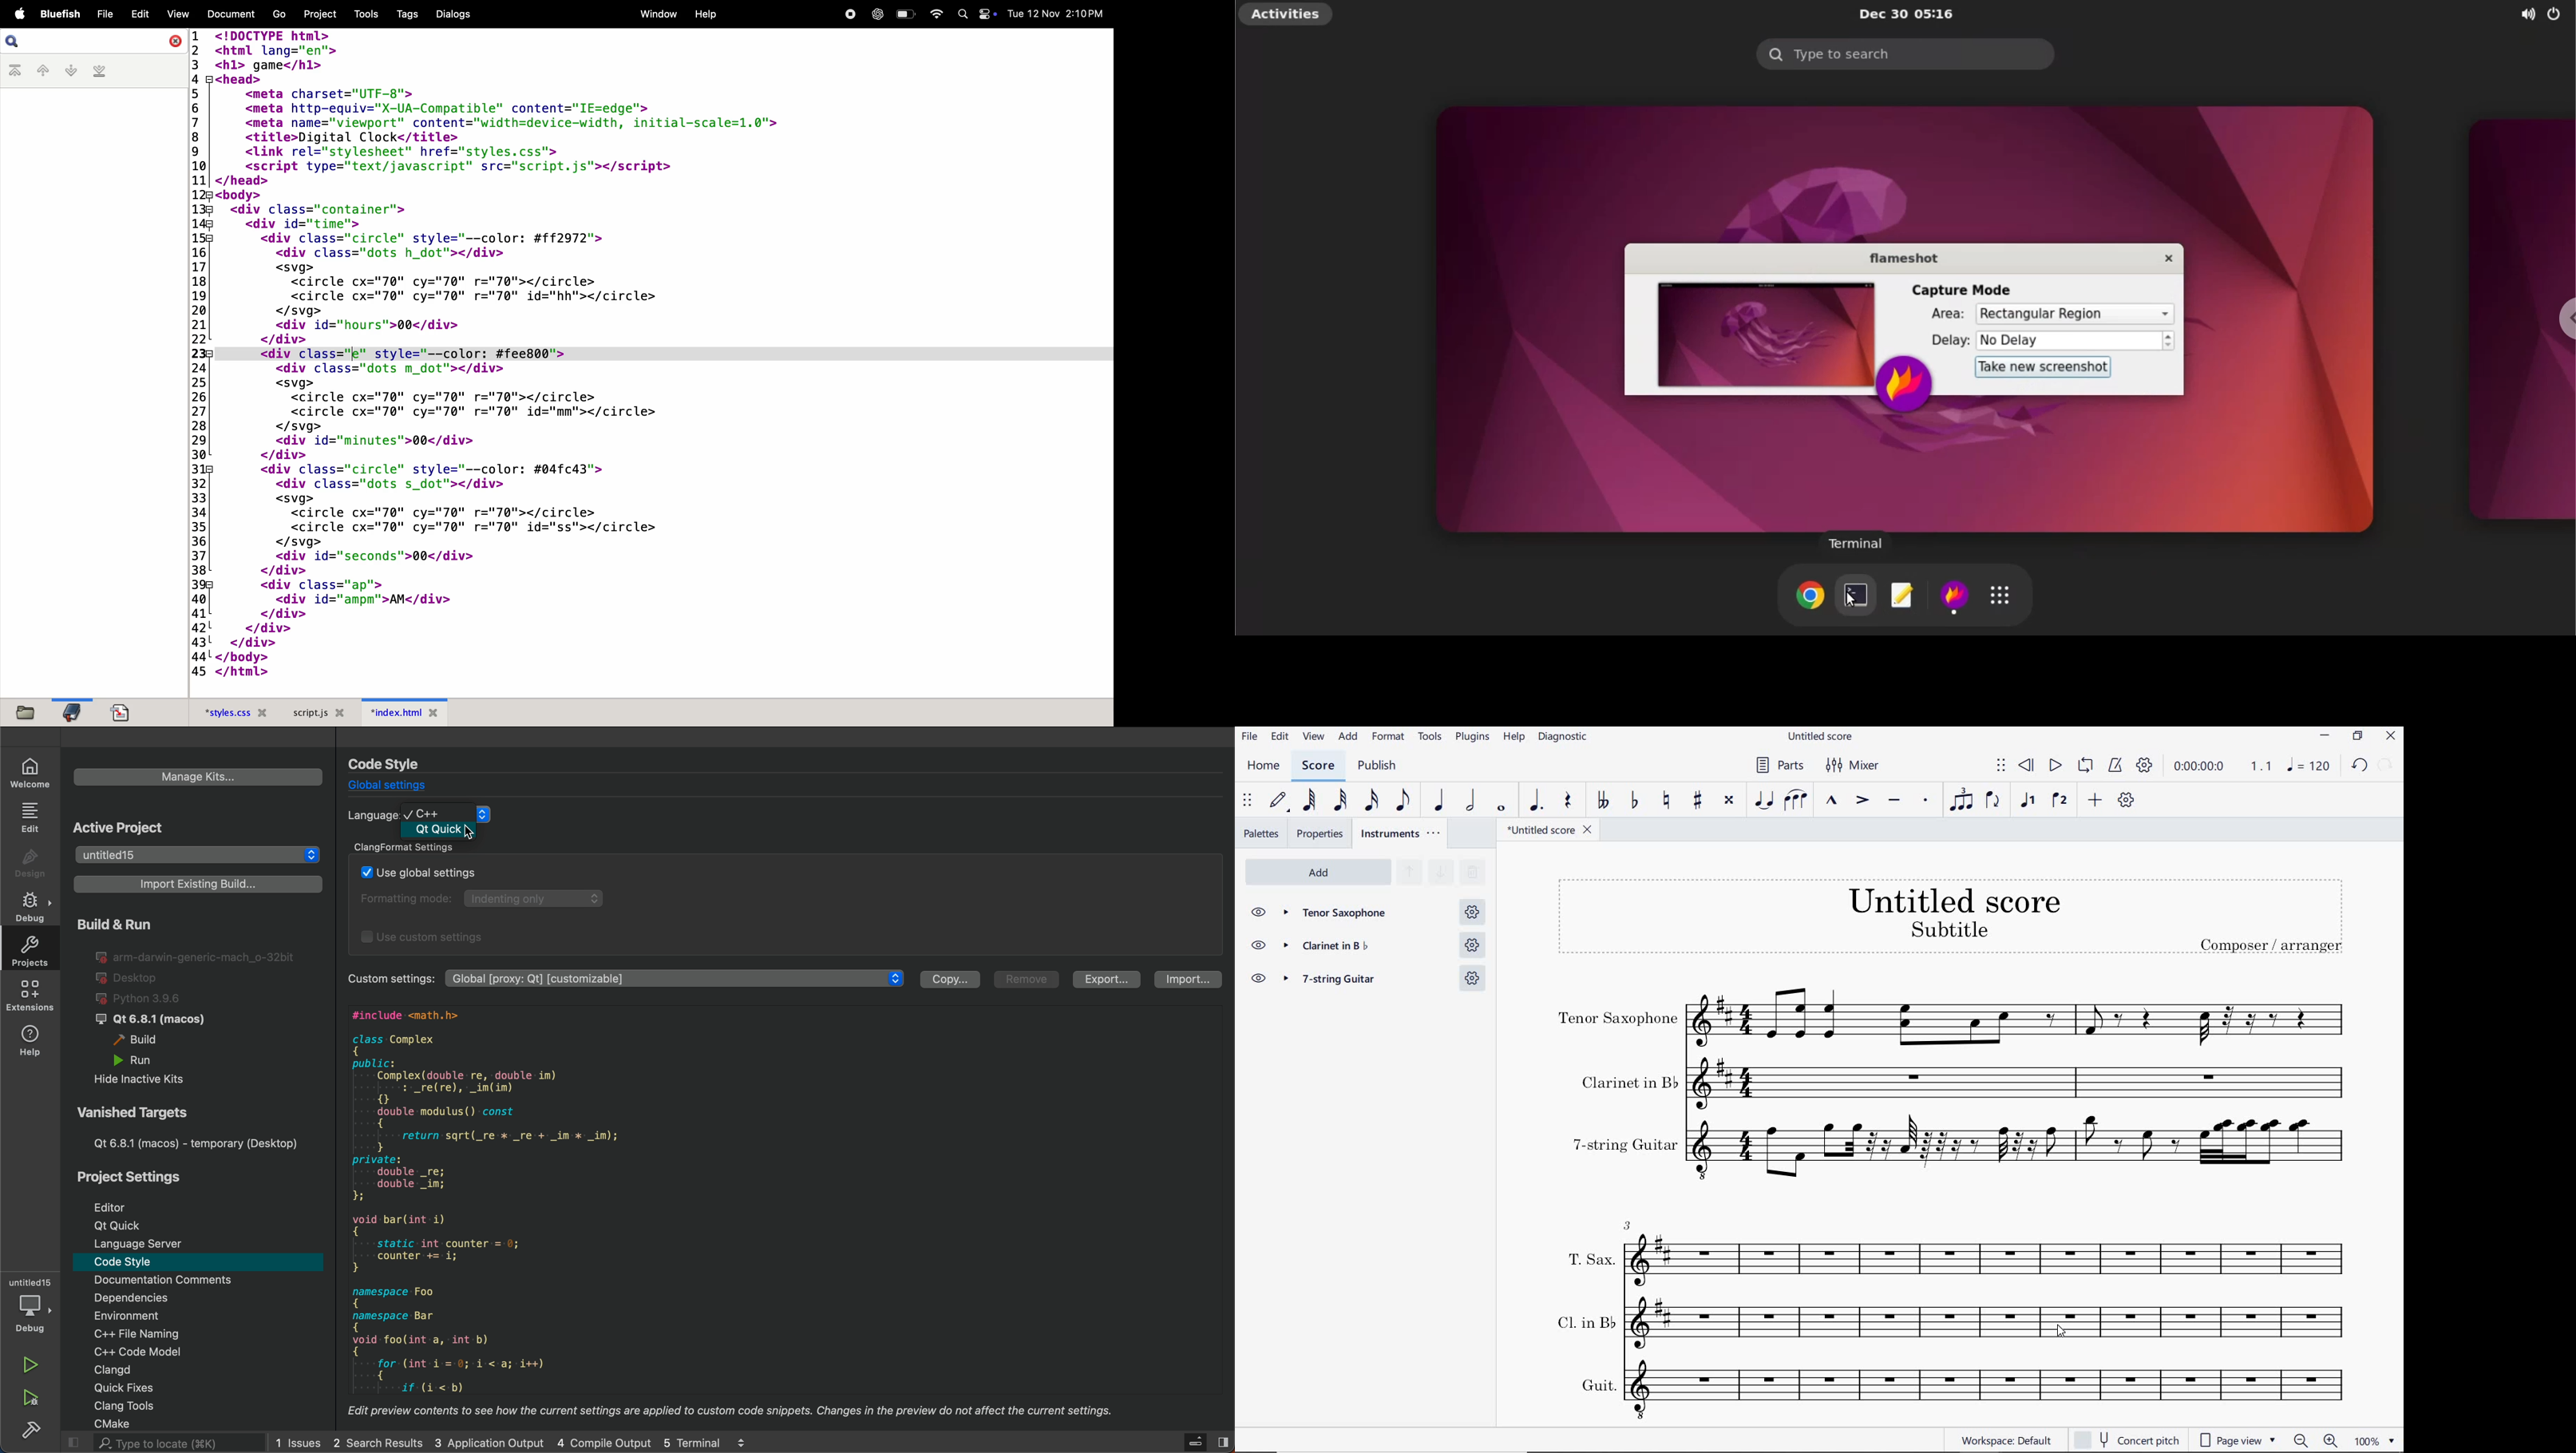 The width and height of the screenshot is (2576, 1456). I want to click on ADD, so click(1348, 738).